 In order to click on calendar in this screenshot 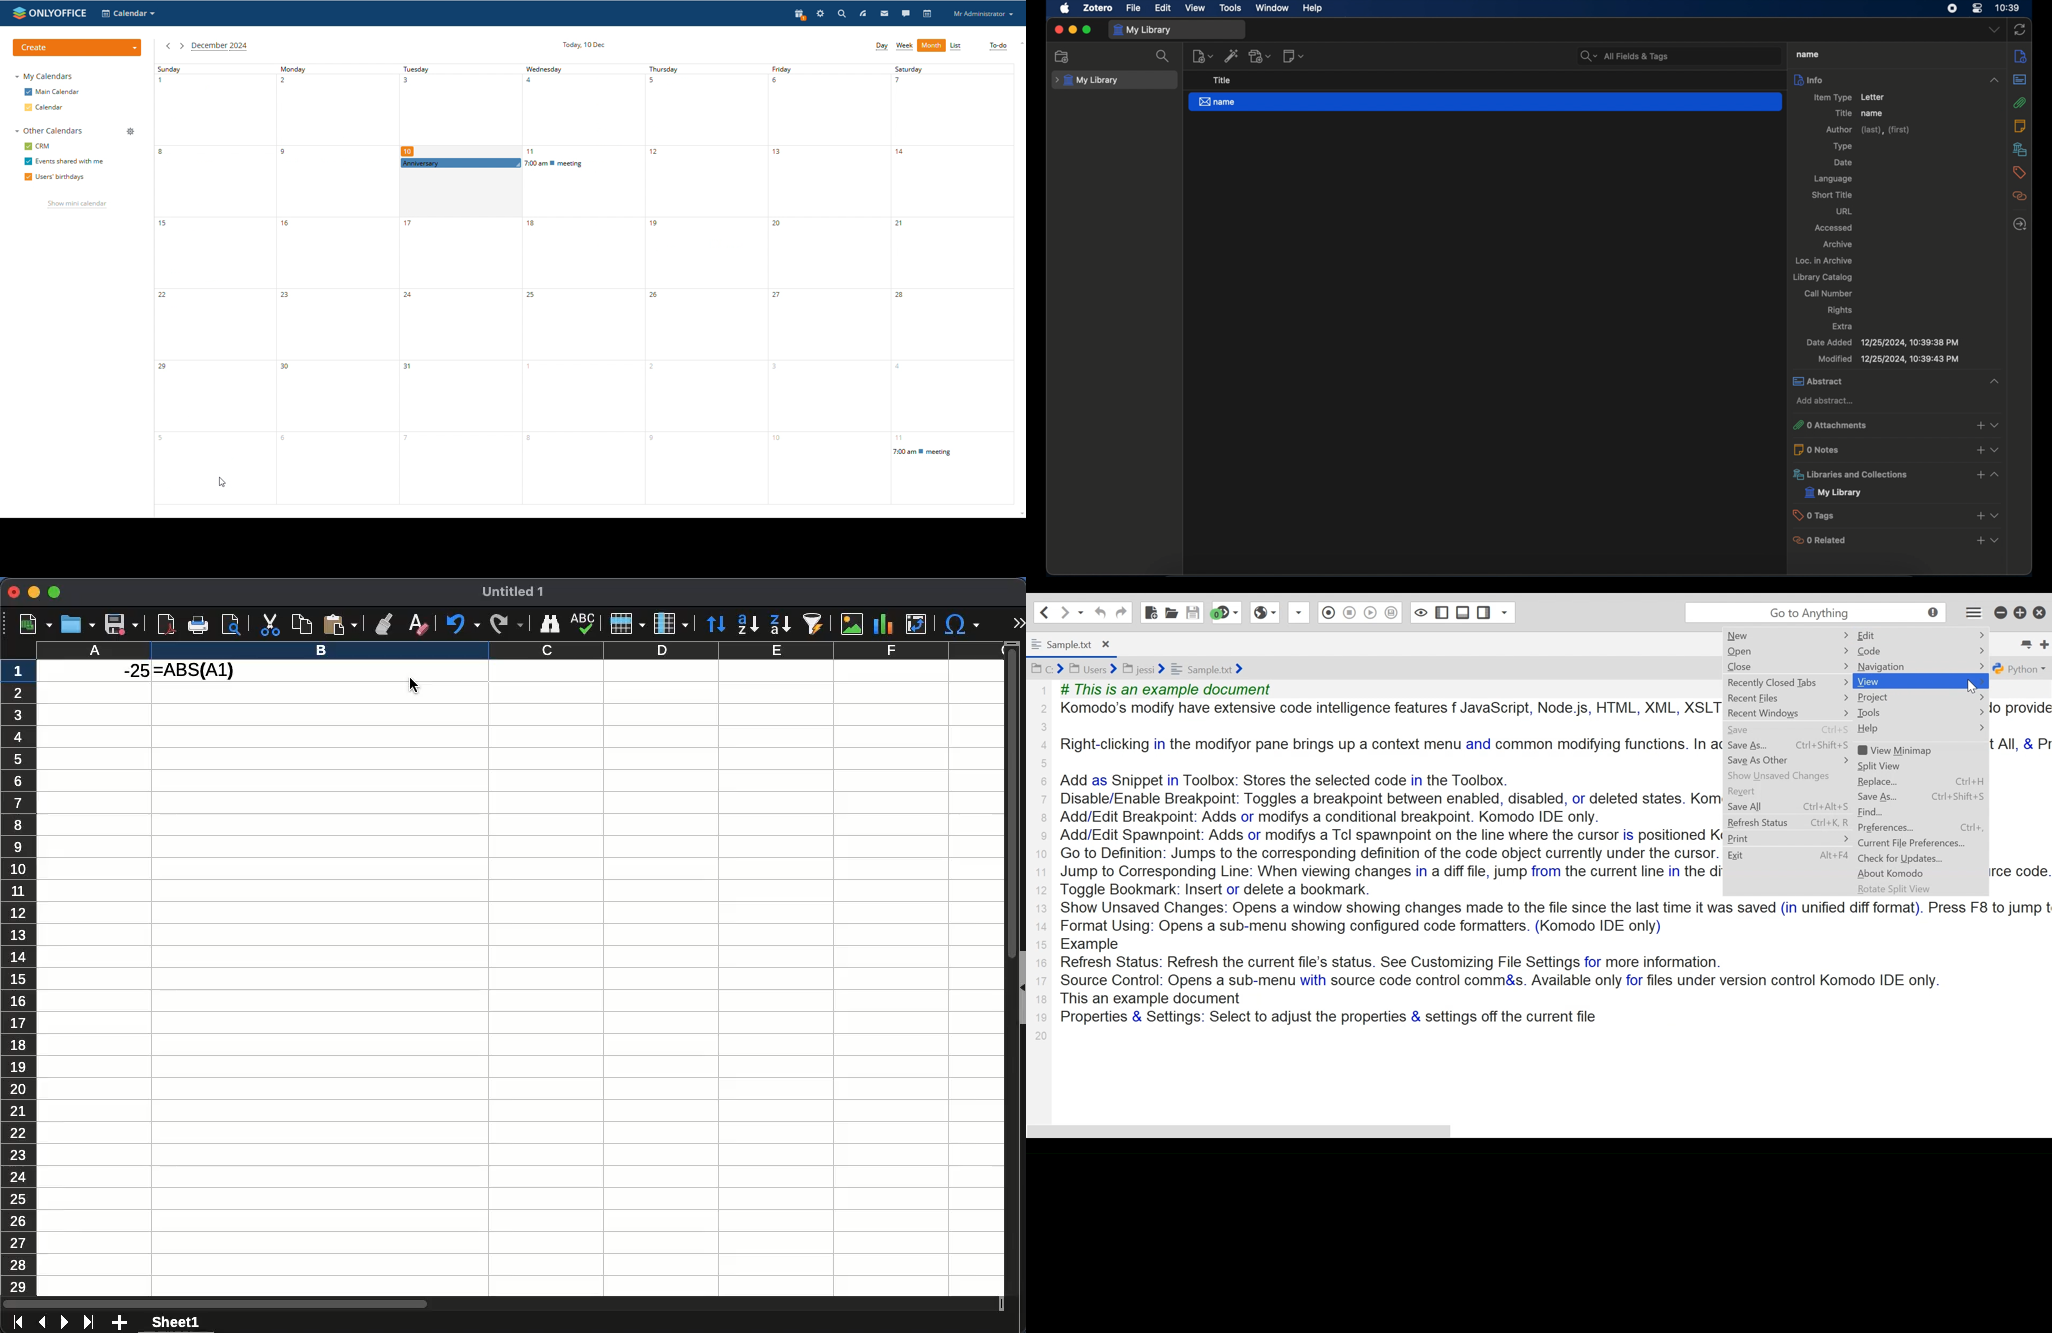, I will do `click(44, 107)`.